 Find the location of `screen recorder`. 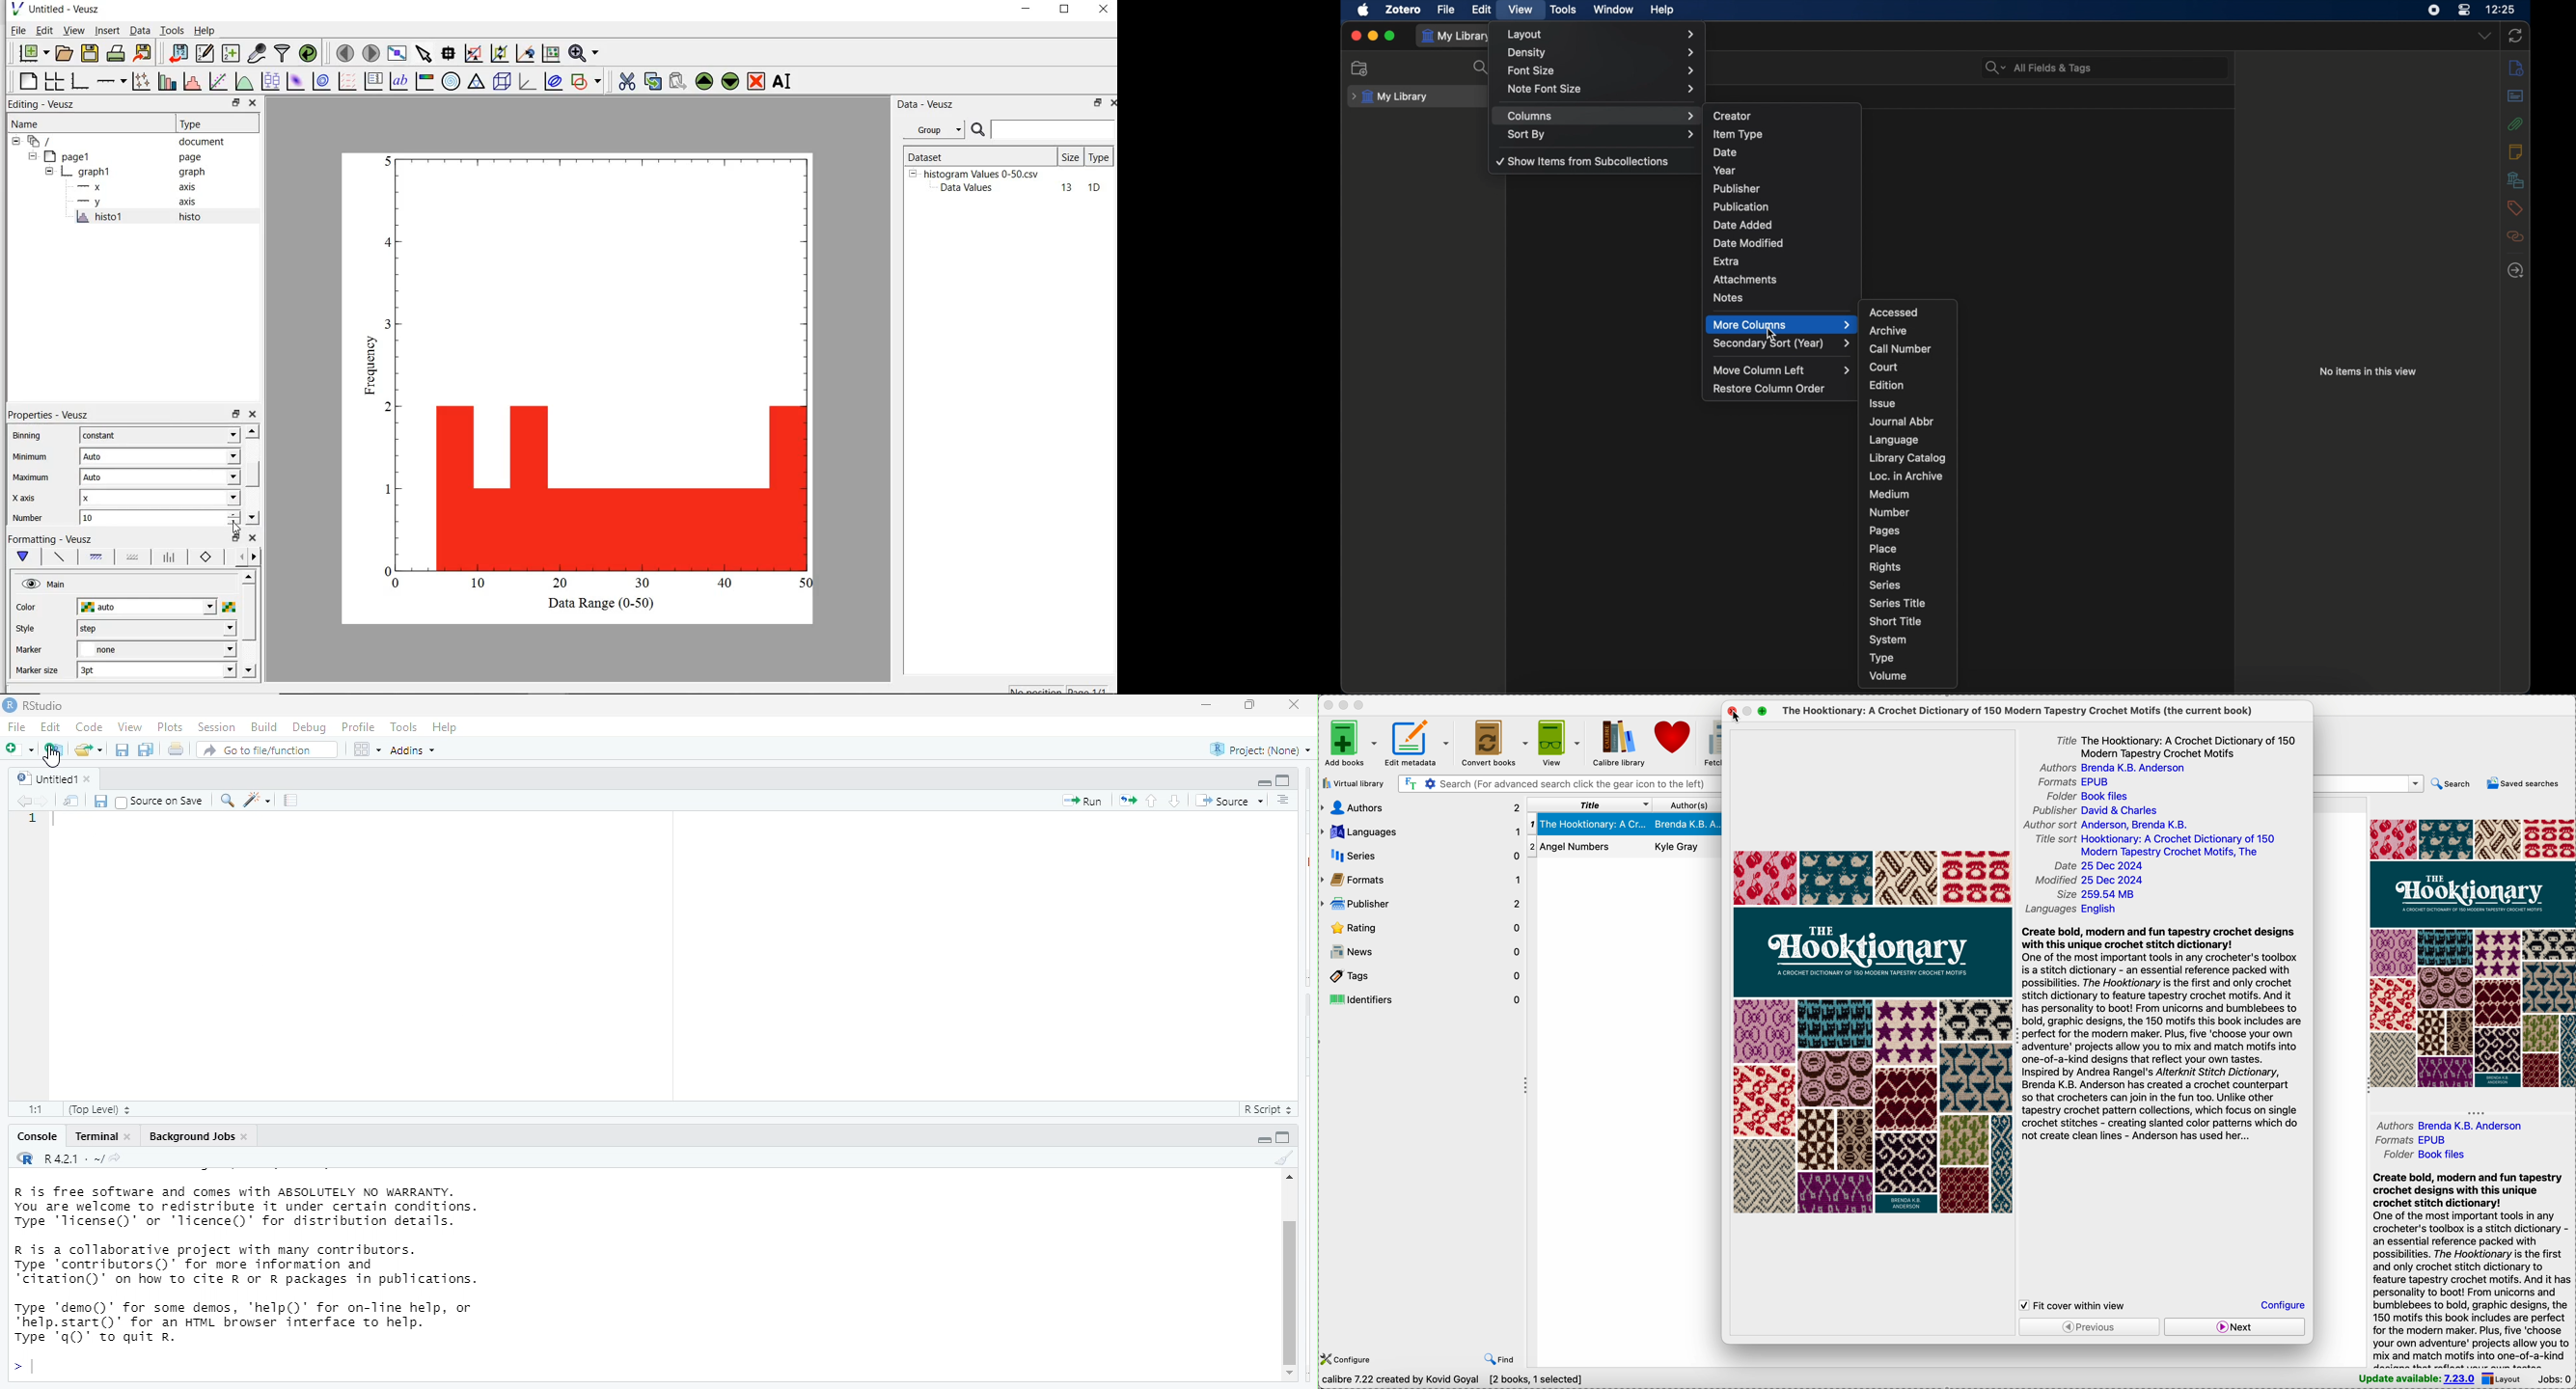

screen recorder is located at coordinates (2436, 10).